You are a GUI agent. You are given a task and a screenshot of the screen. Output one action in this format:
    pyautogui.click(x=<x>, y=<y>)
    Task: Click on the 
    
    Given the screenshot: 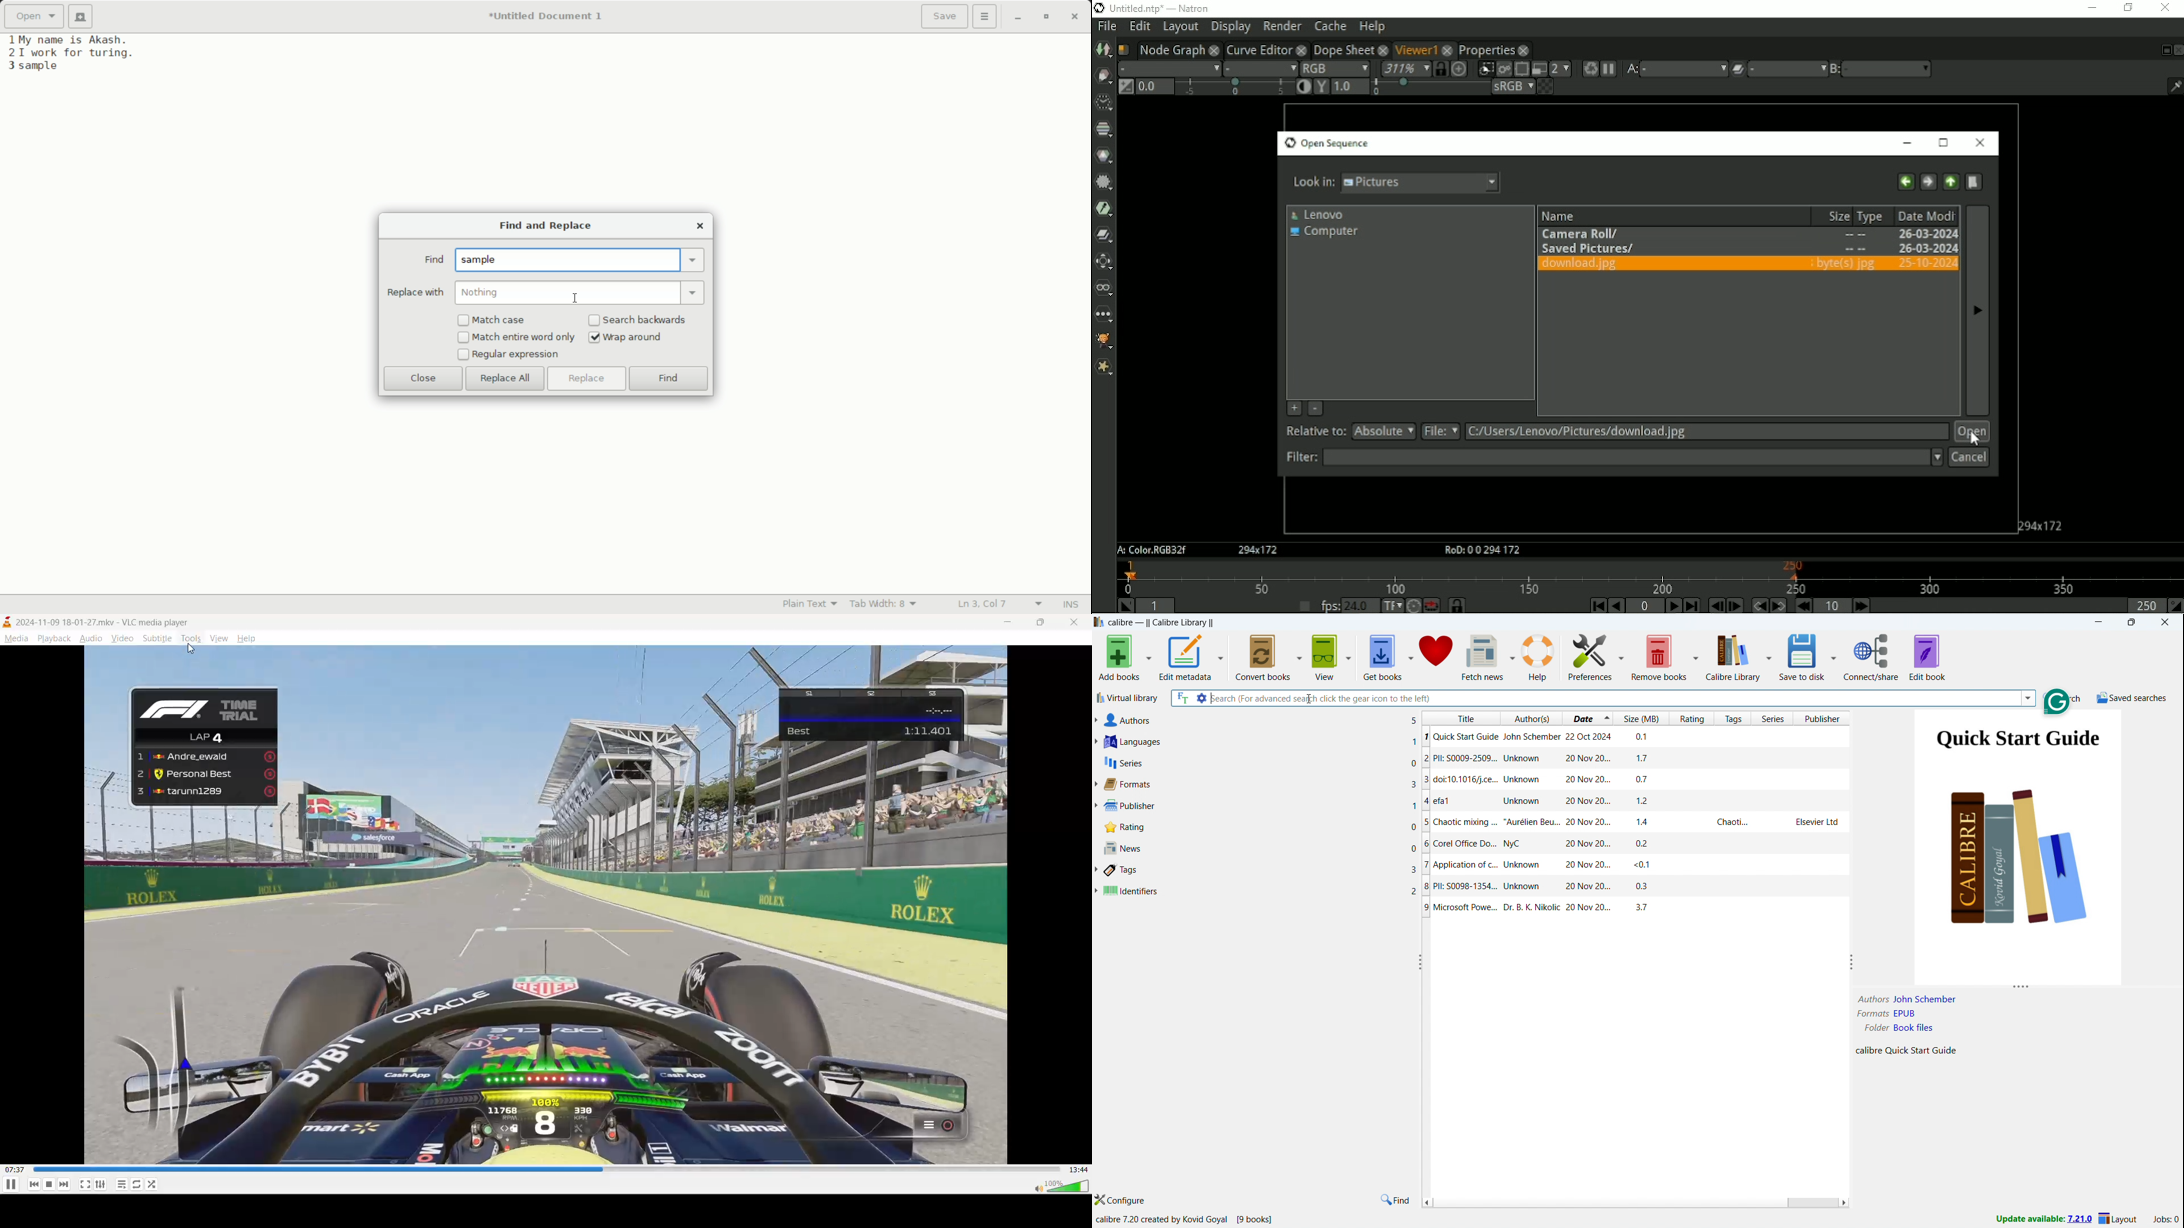 What is the action you would take?
    pyautogui.click(x=1437, y=656)
    